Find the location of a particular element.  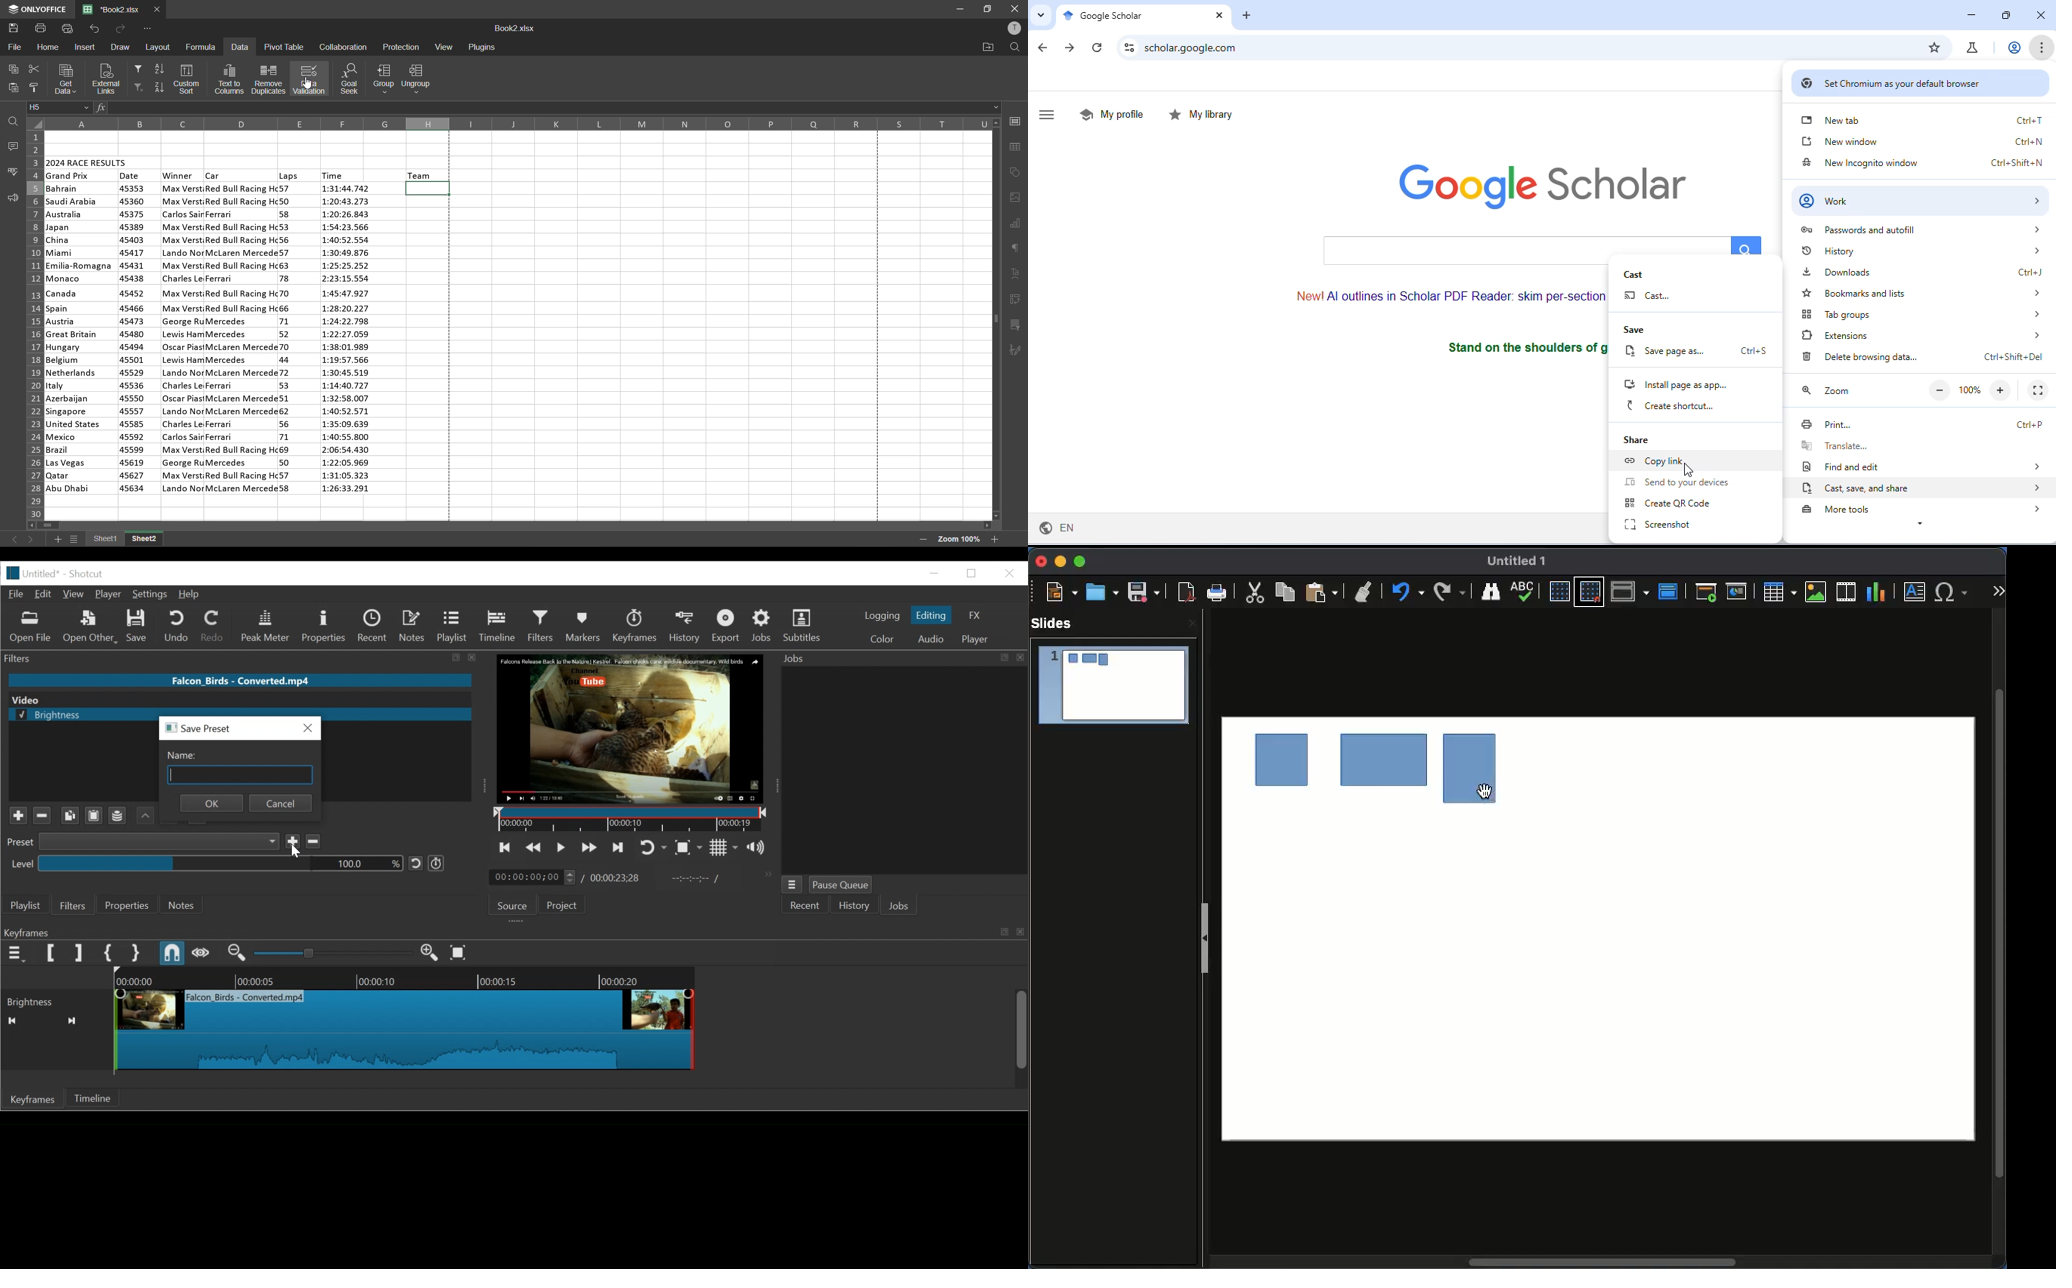

my profile is located at coordinates (1112, 113).